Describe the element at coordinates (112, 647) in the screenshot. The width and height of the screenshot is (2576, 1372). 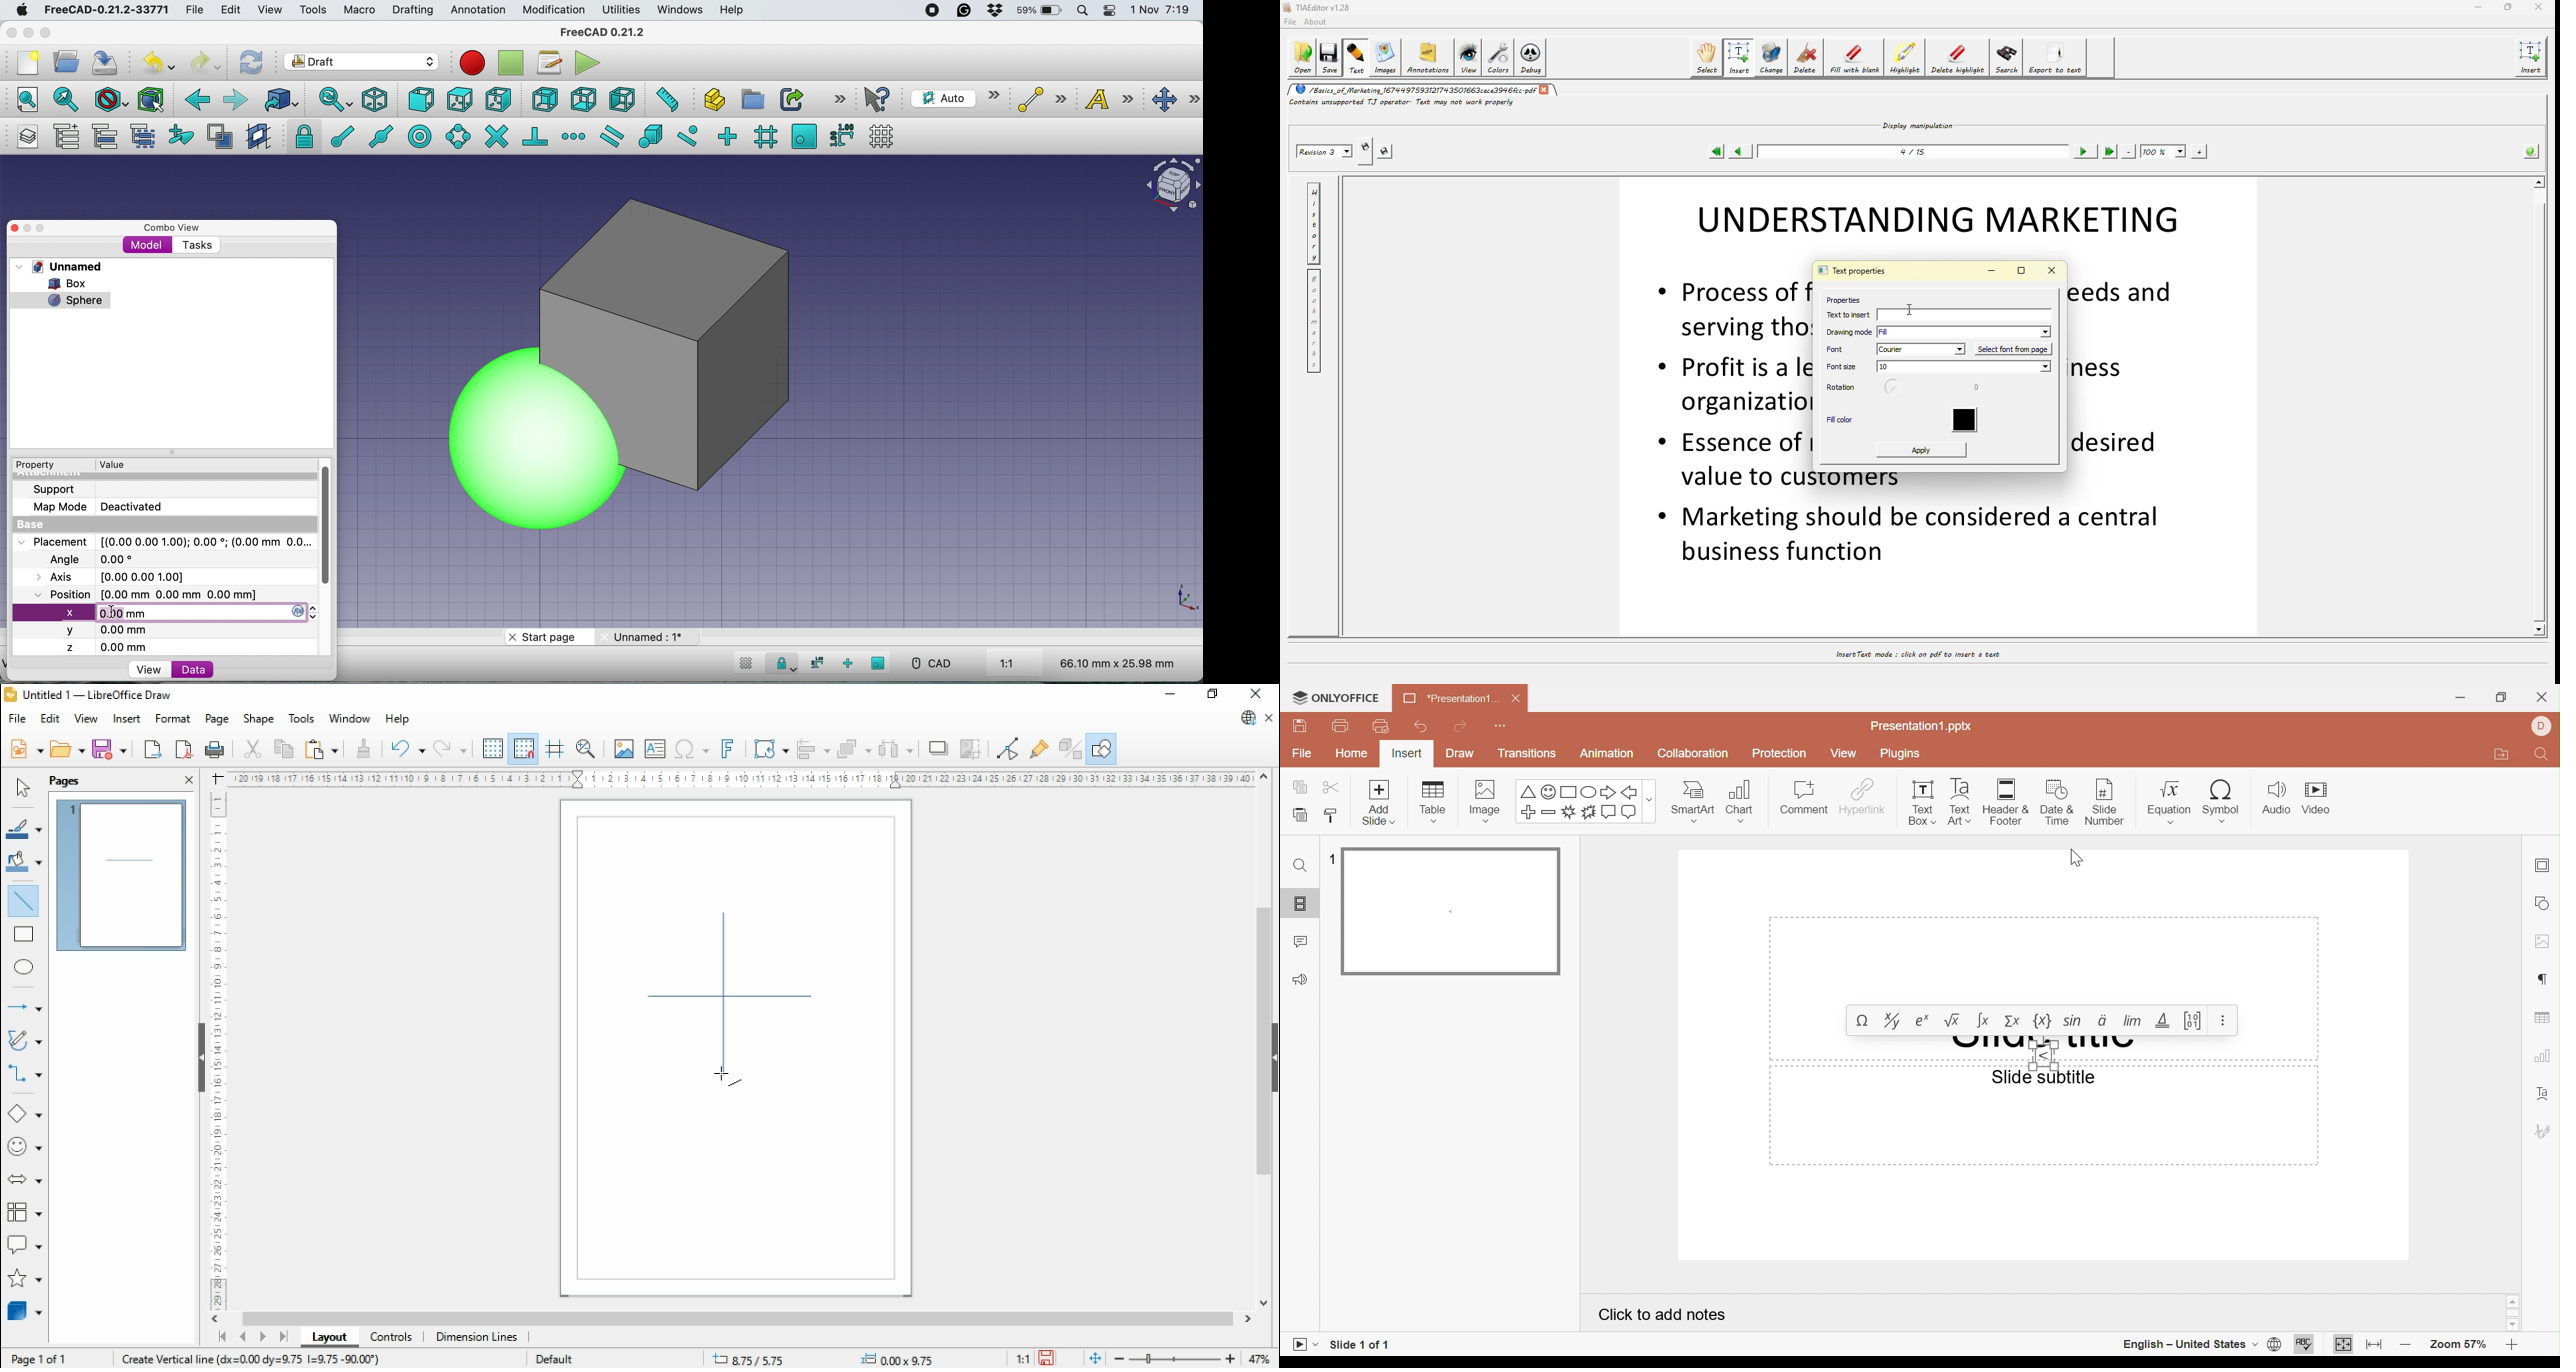
I see `z axis` at that location.